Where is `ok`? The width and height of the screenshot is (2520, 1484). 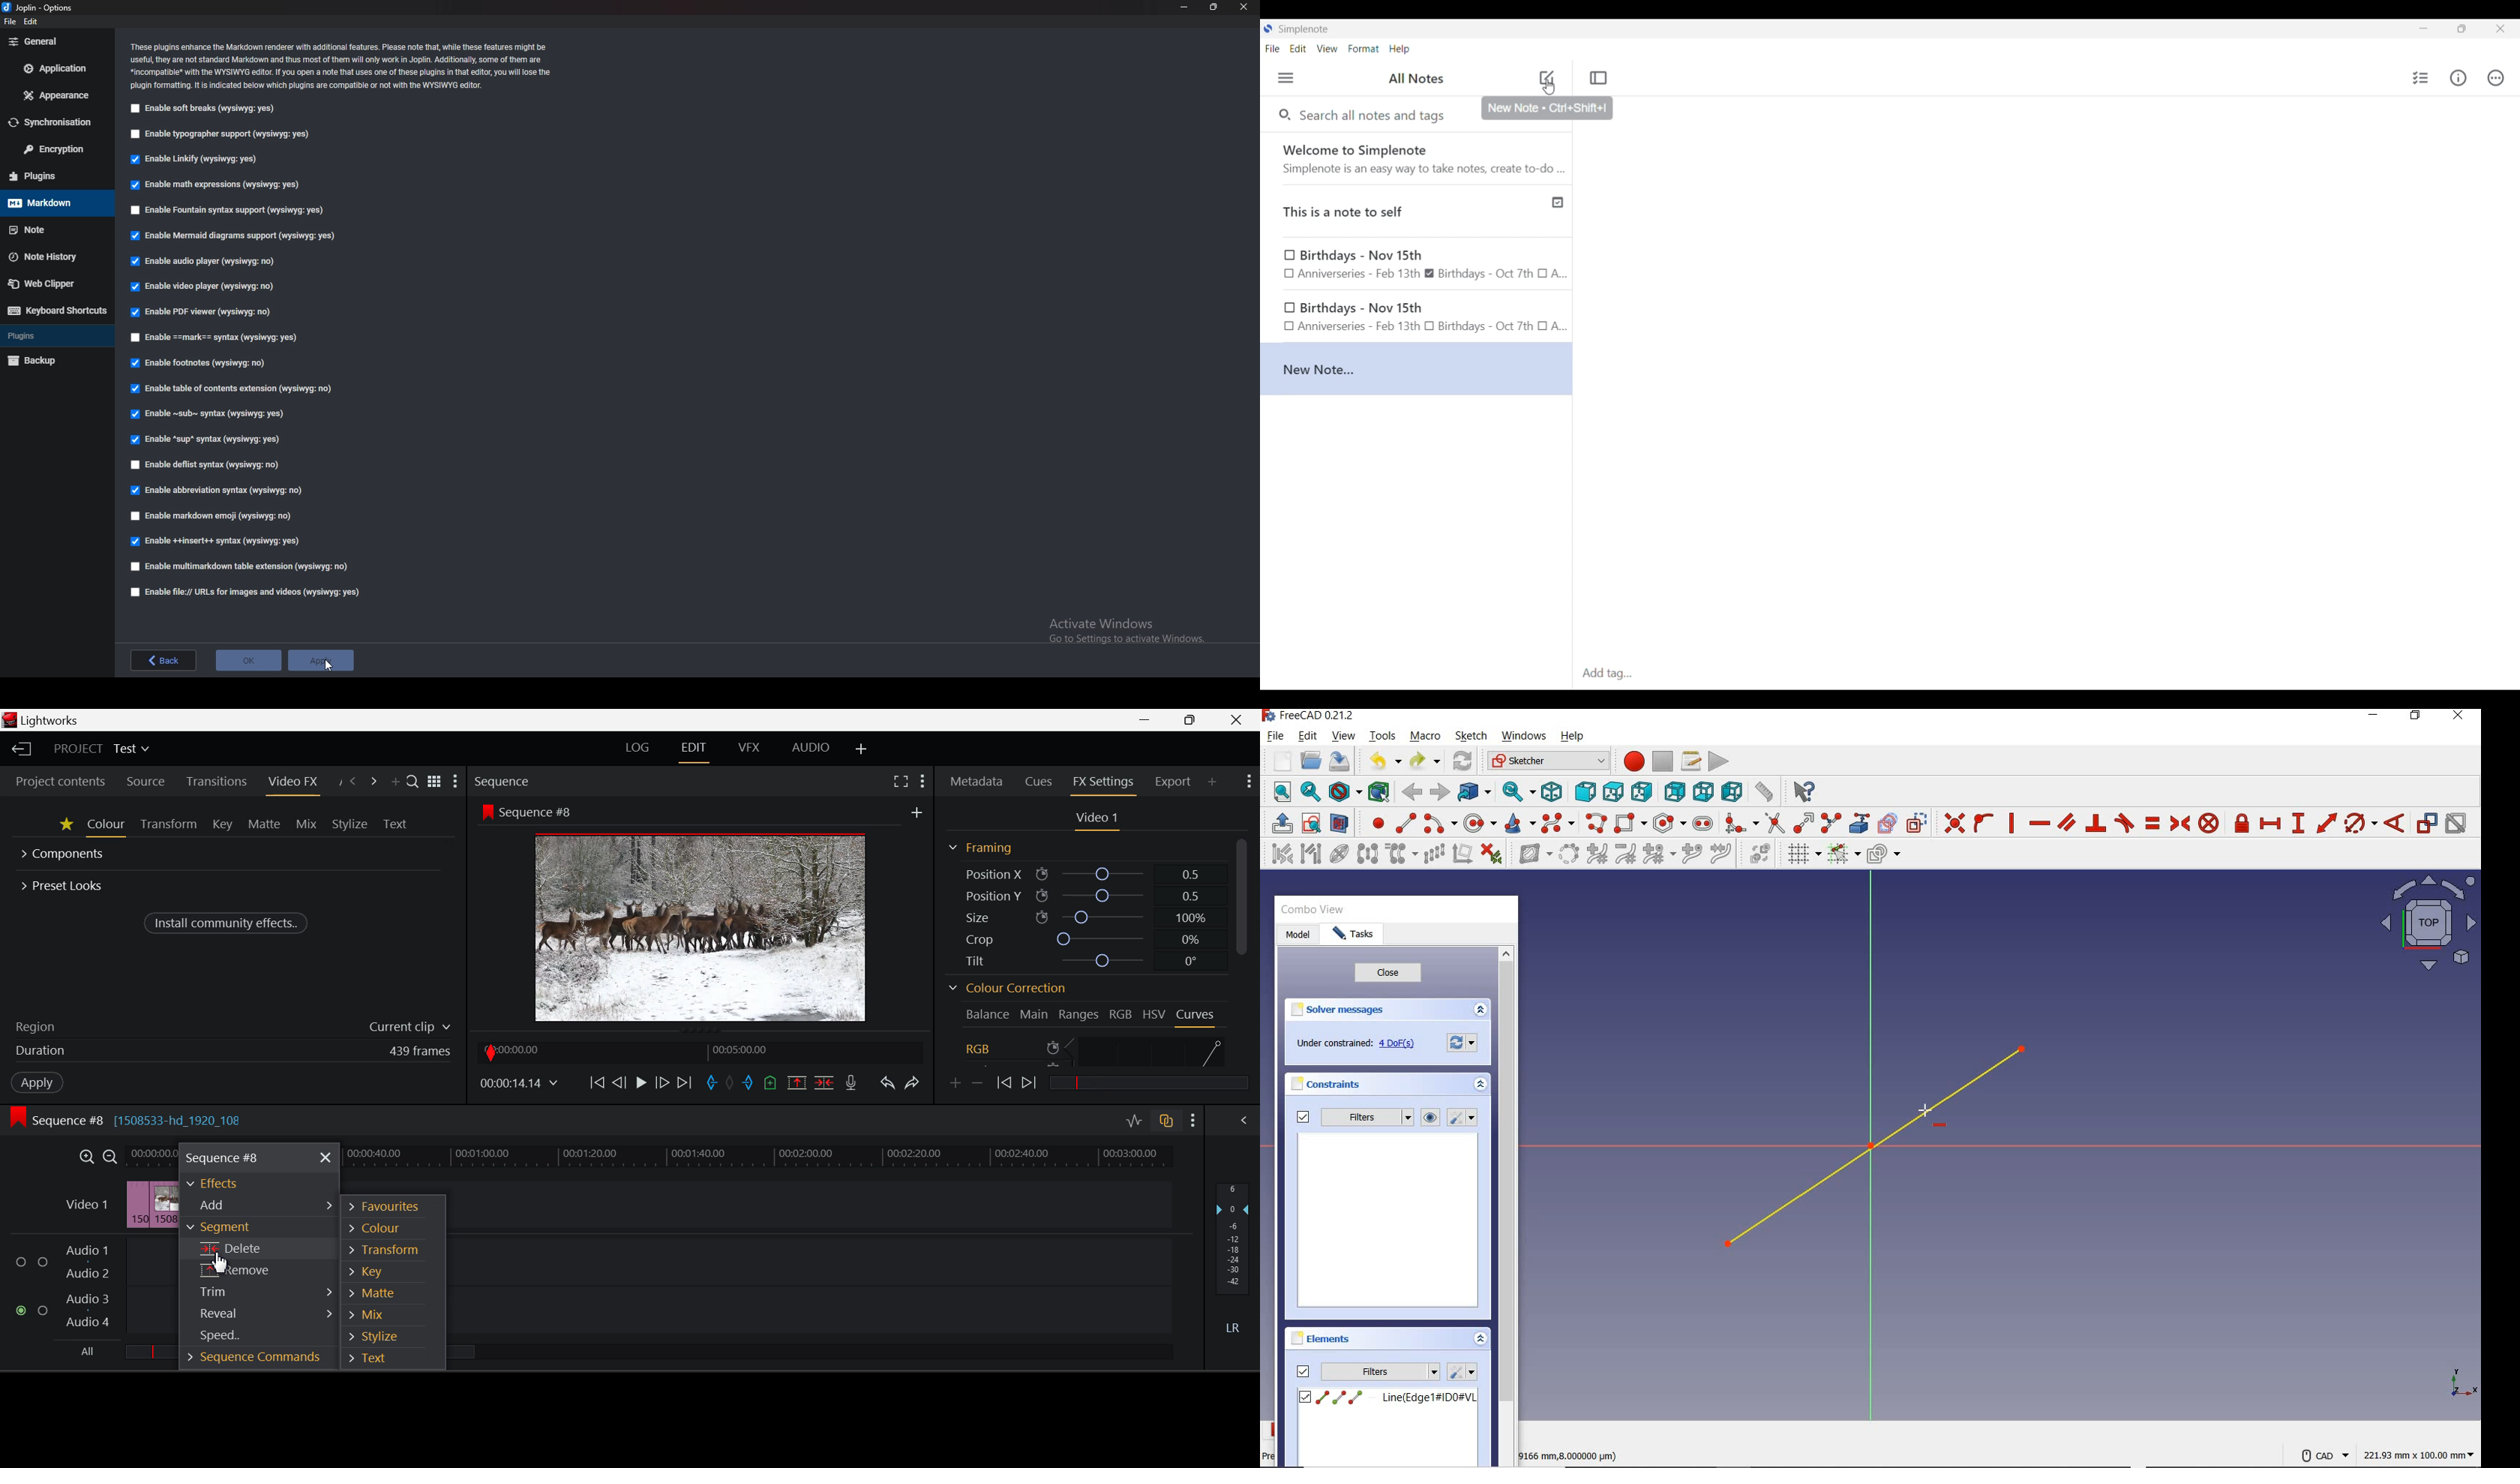 ok is located at coordinates (249, 660).